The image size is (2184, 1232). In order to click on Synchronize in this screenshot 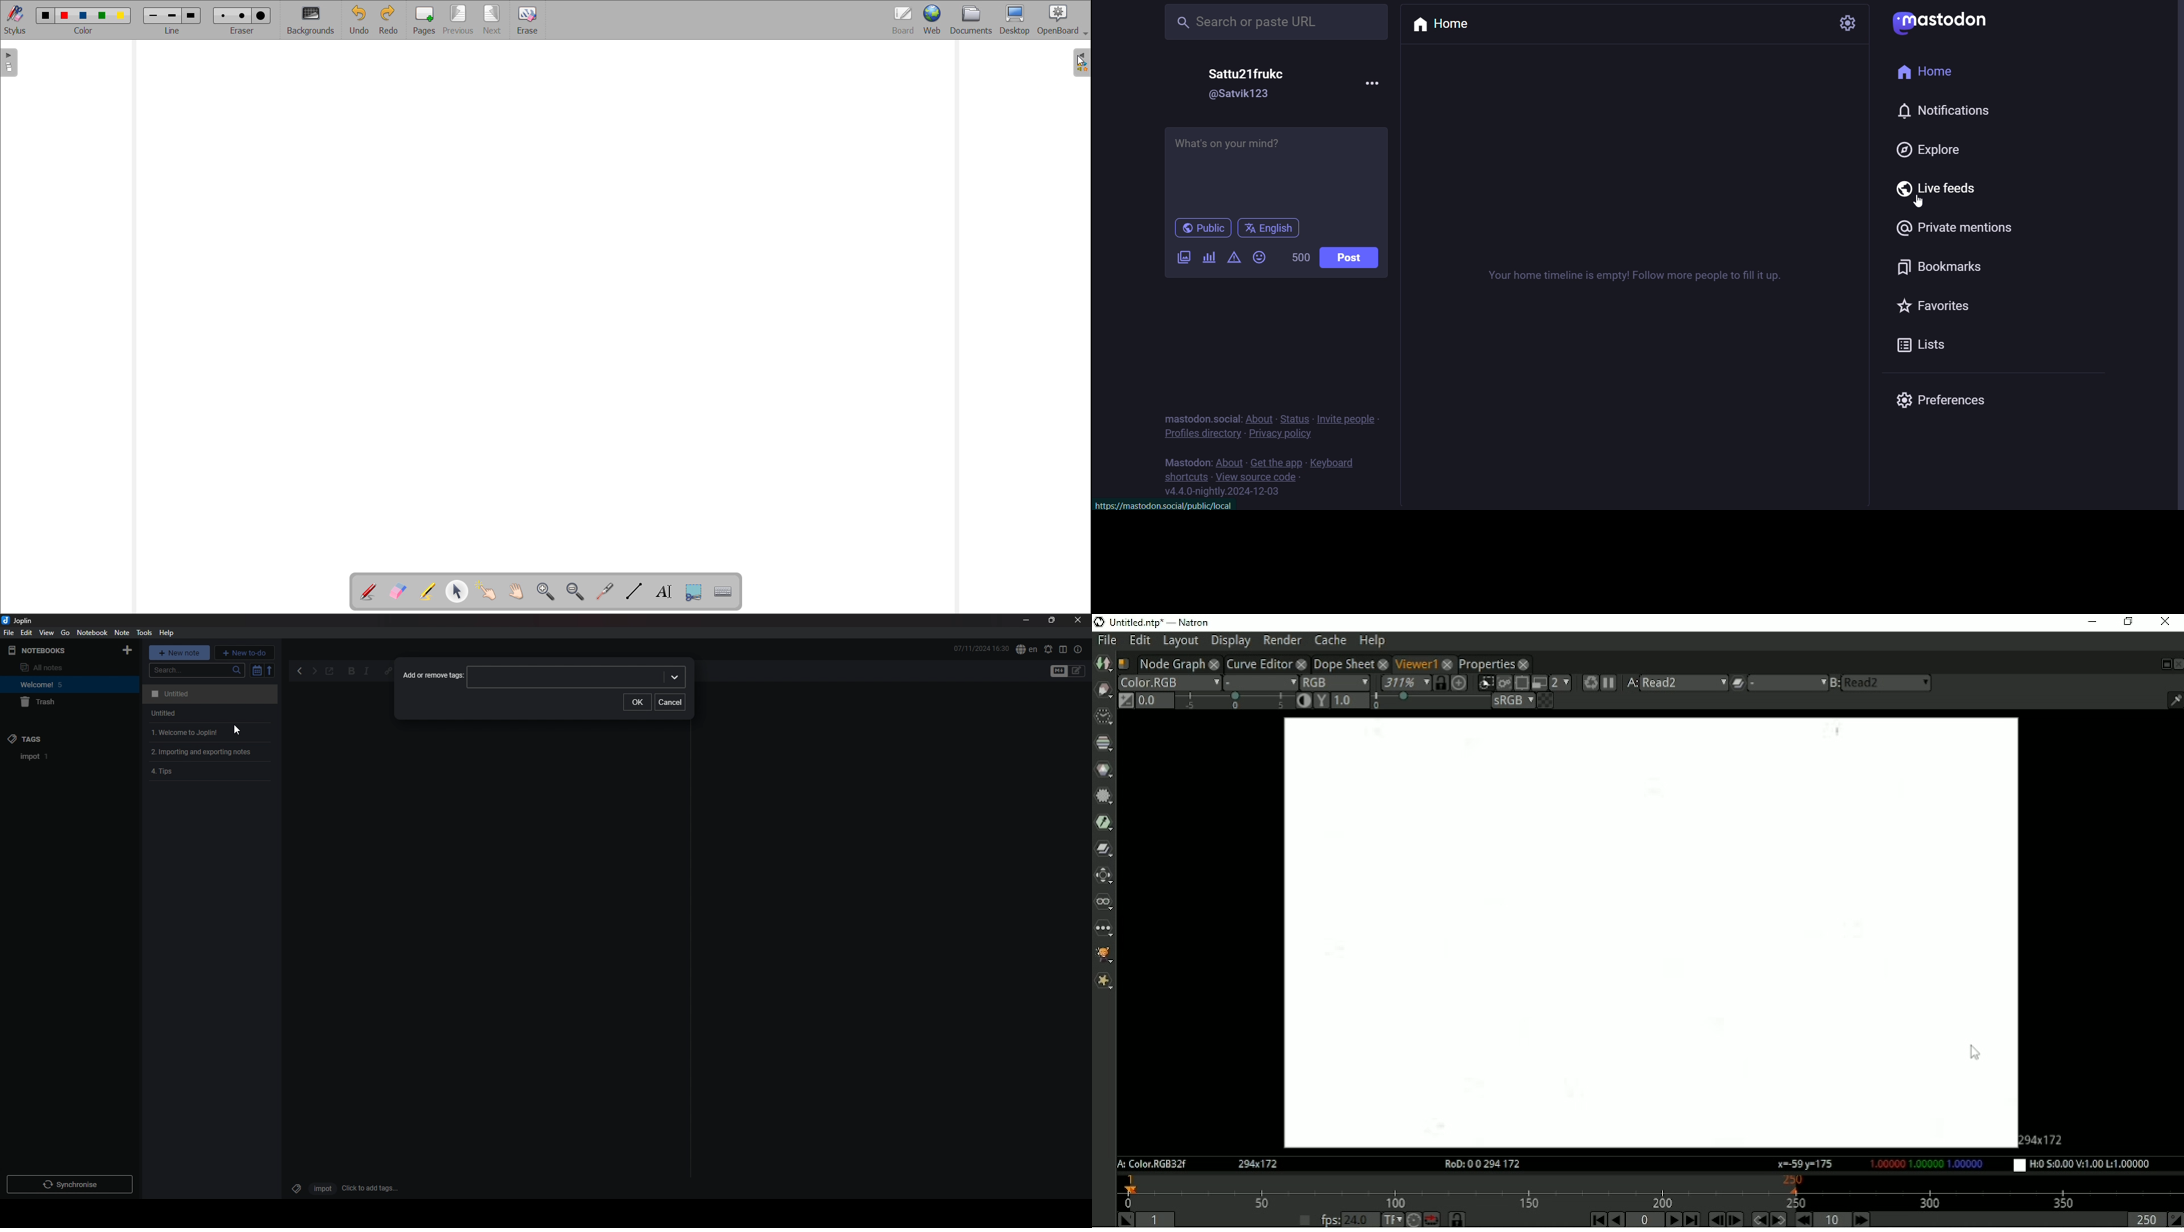, I will do `click(72, 1187)`.